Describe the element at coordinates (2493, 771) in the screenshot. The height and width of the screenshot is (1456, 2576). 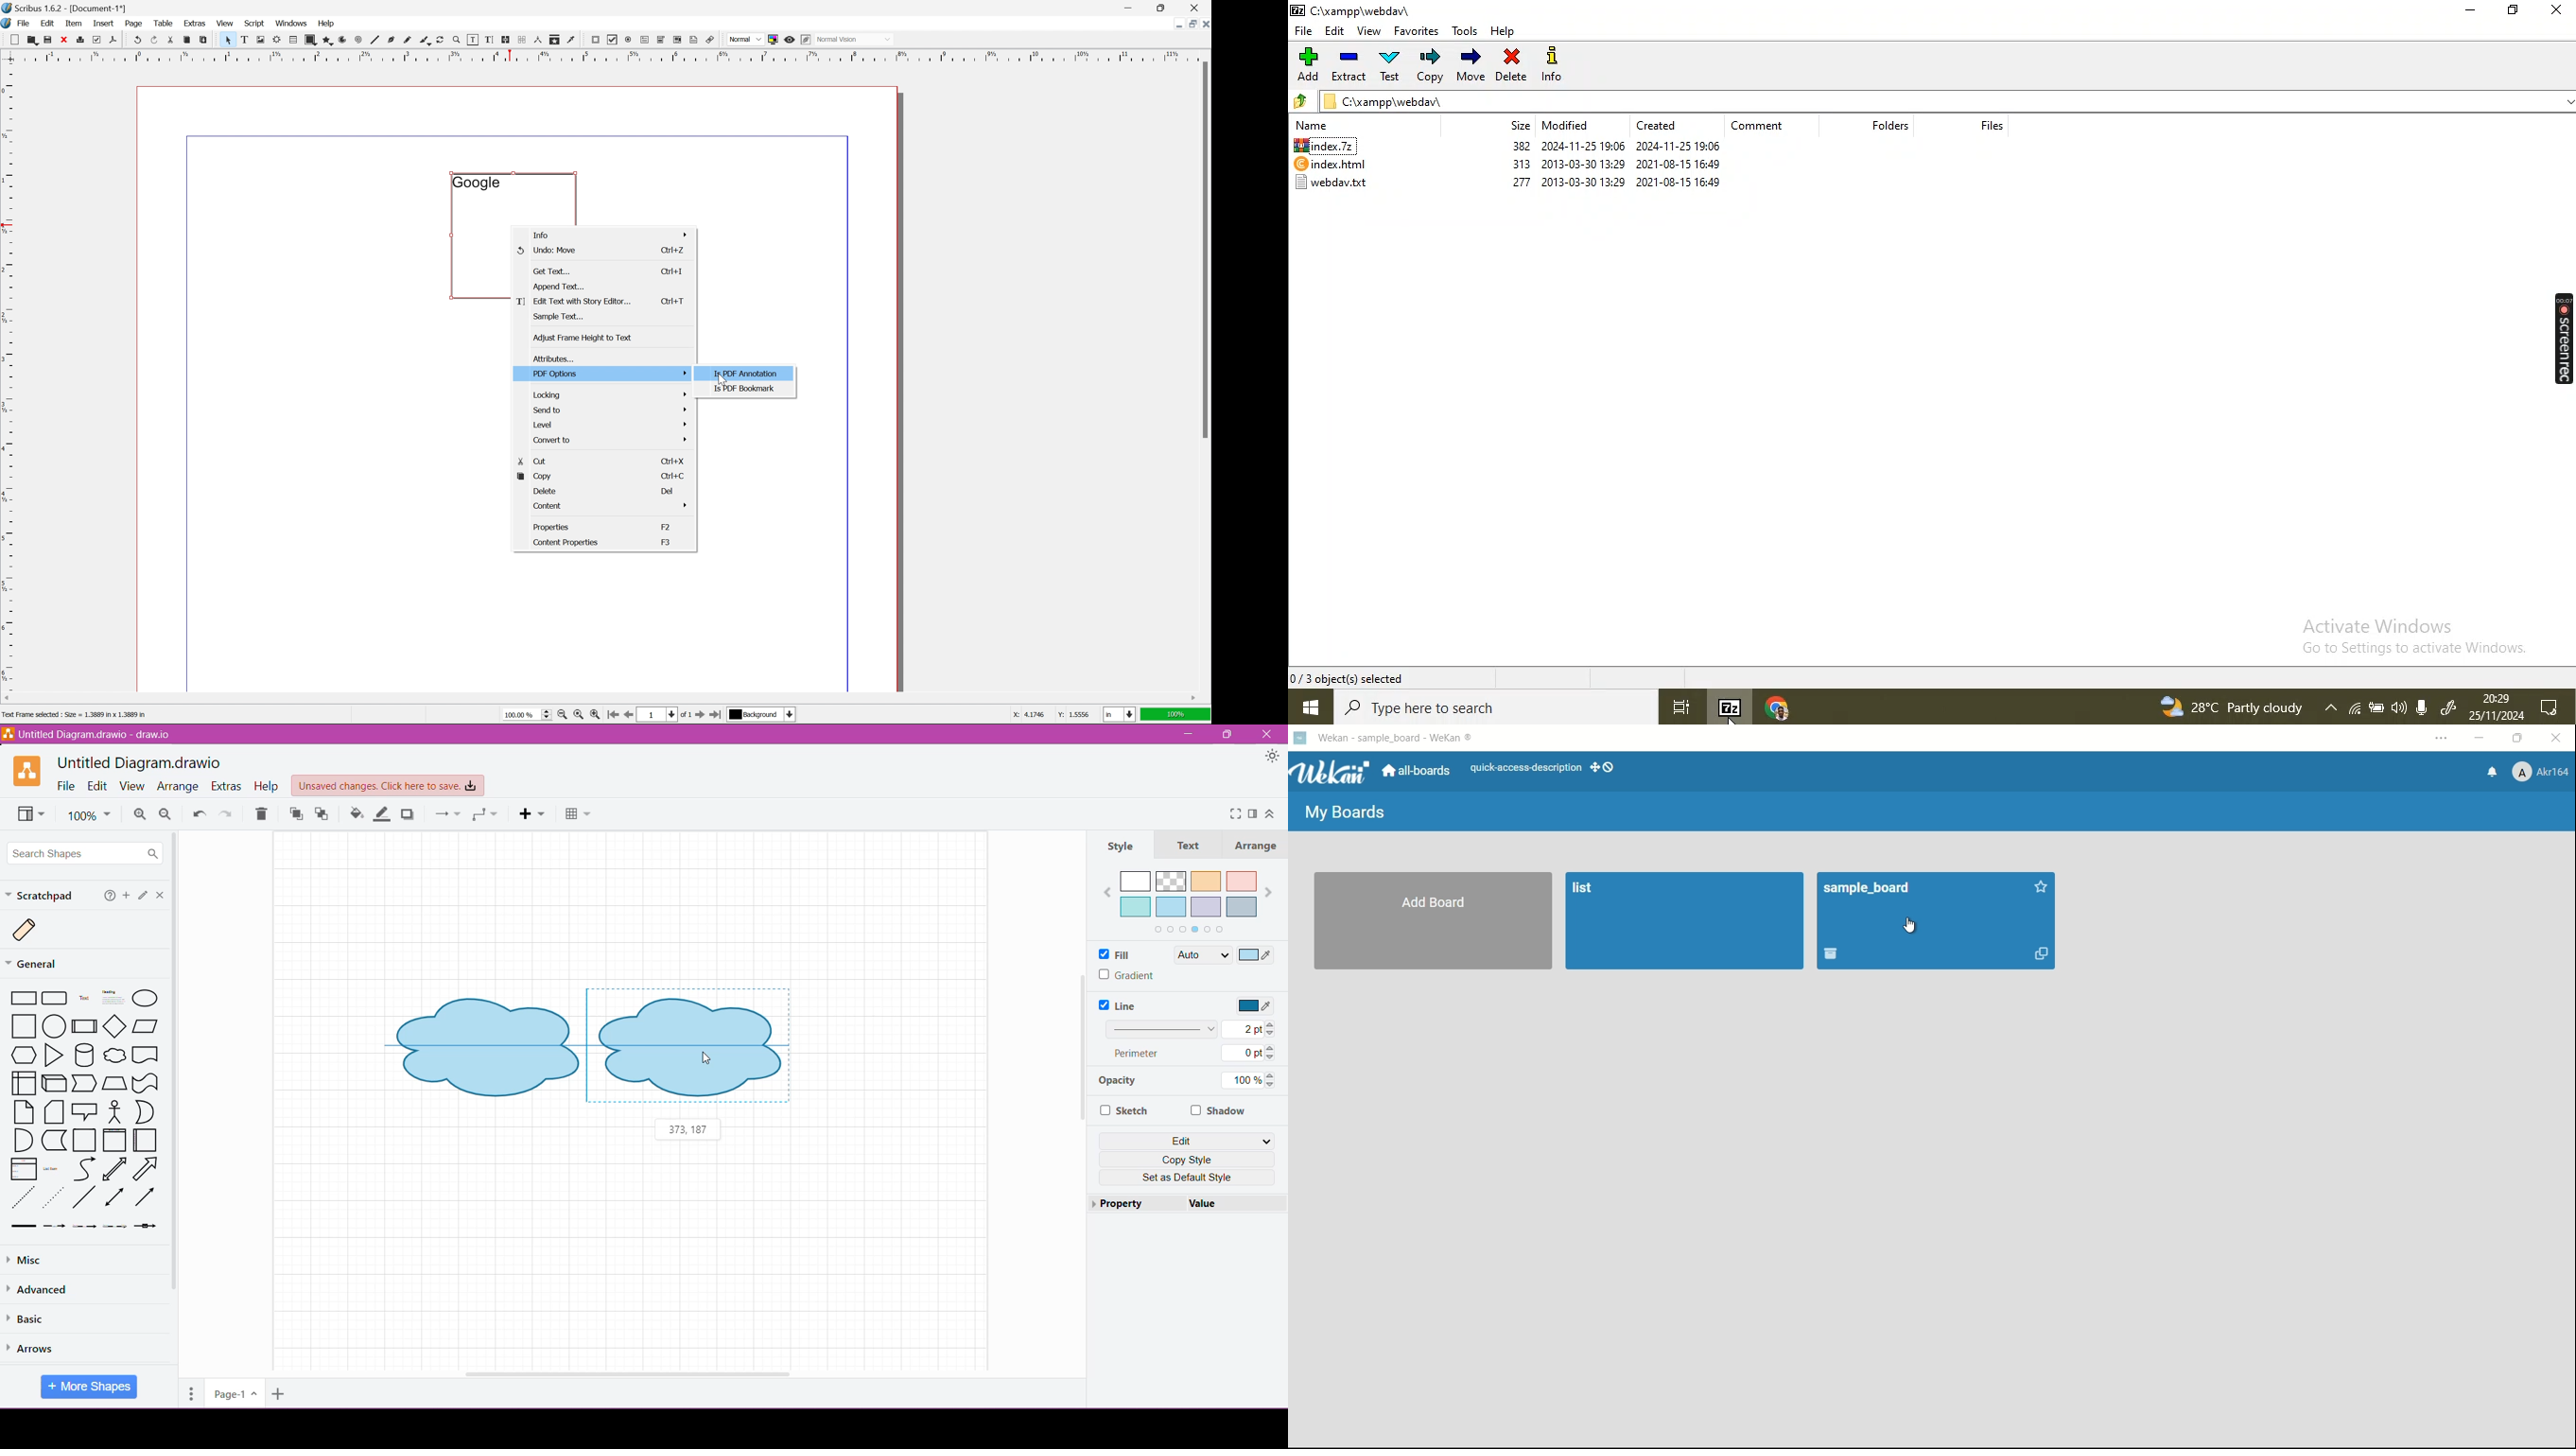
I see `notifications` at that location.